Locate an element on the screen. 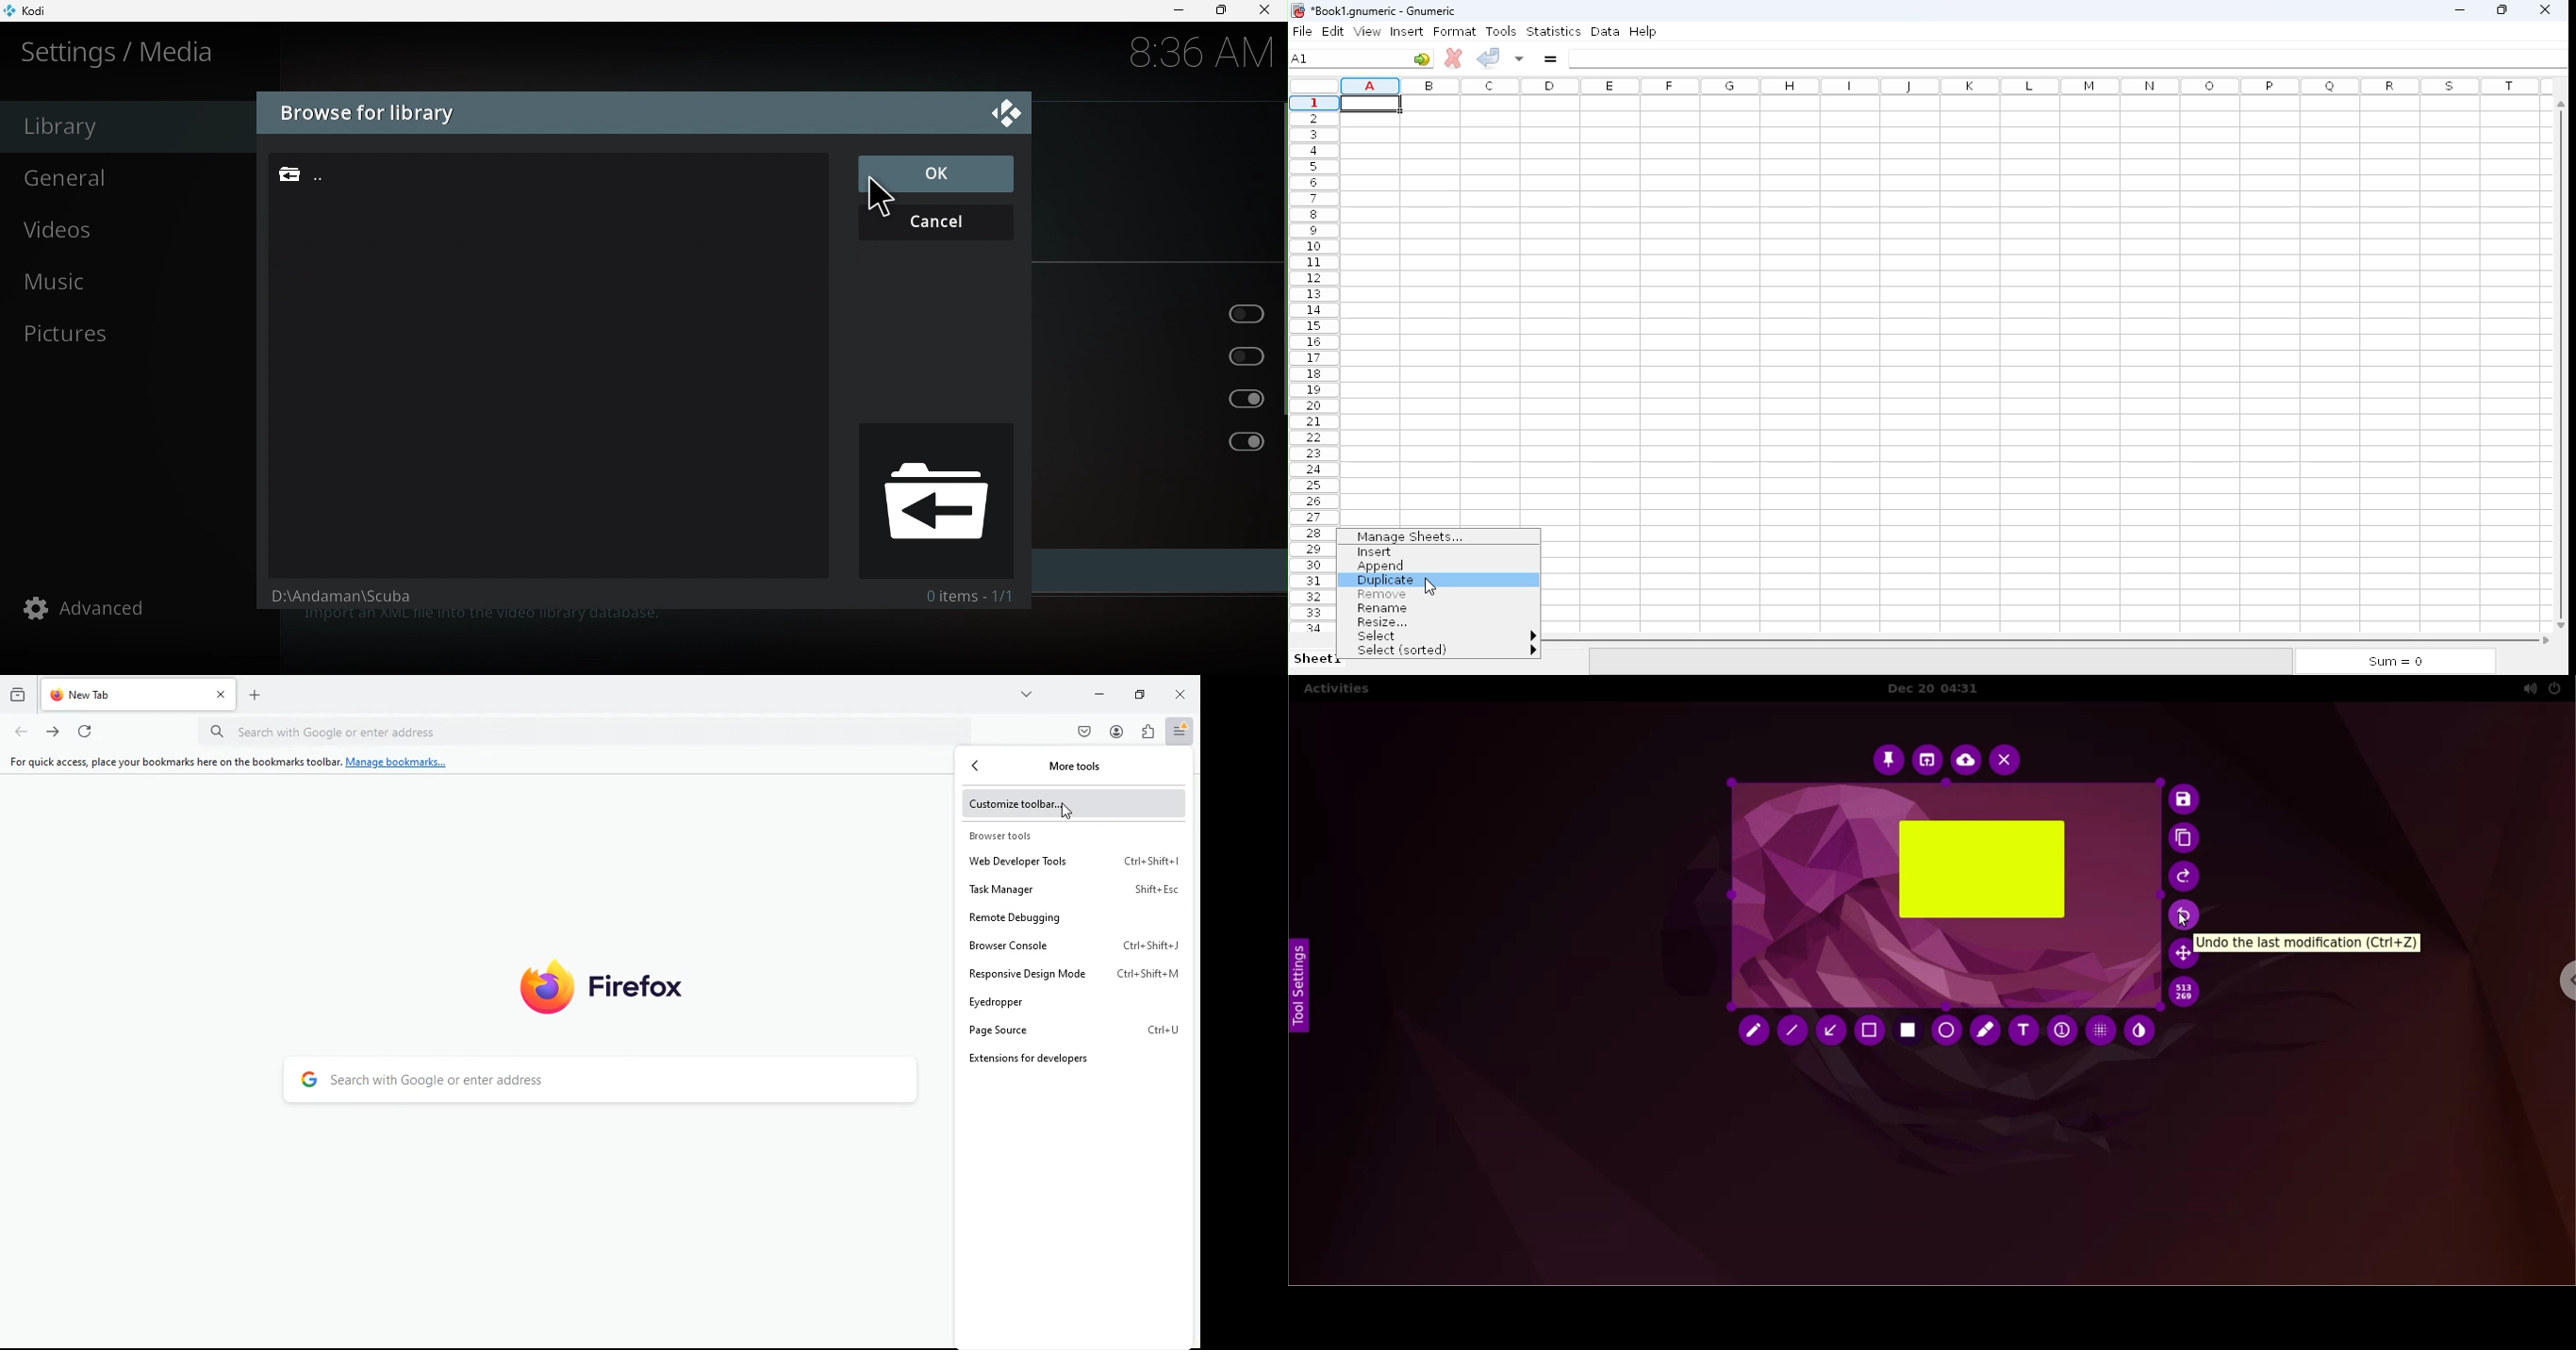 The height and width of the screenshot is (1372, 2576). Hide progress of library updates is located at coordinates (1163, 354).